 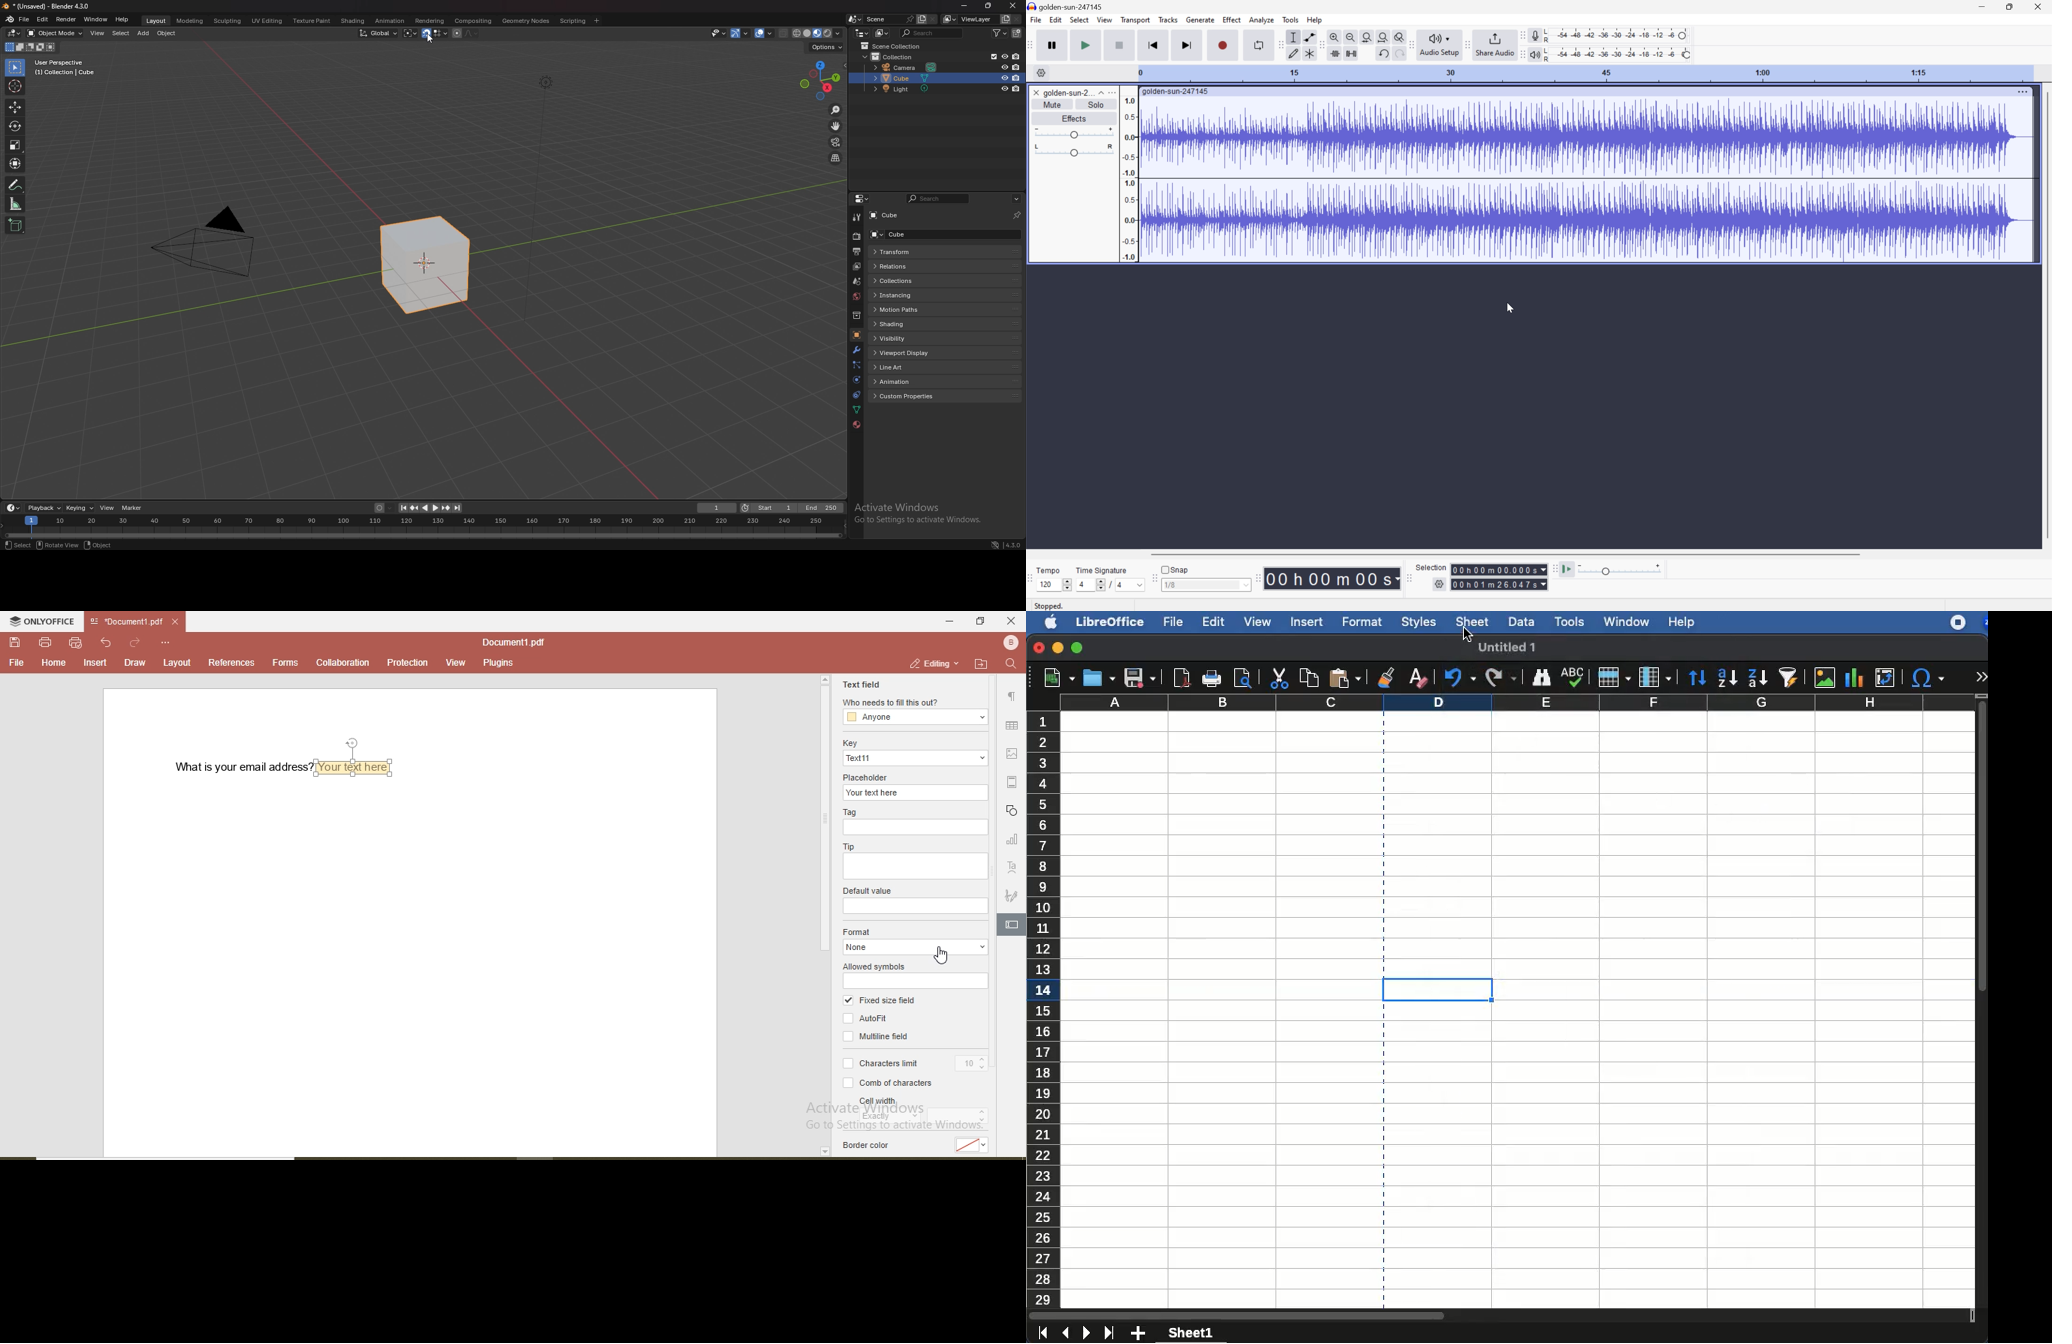 I want to click on untitled 1, so click(x=1509, y=648).